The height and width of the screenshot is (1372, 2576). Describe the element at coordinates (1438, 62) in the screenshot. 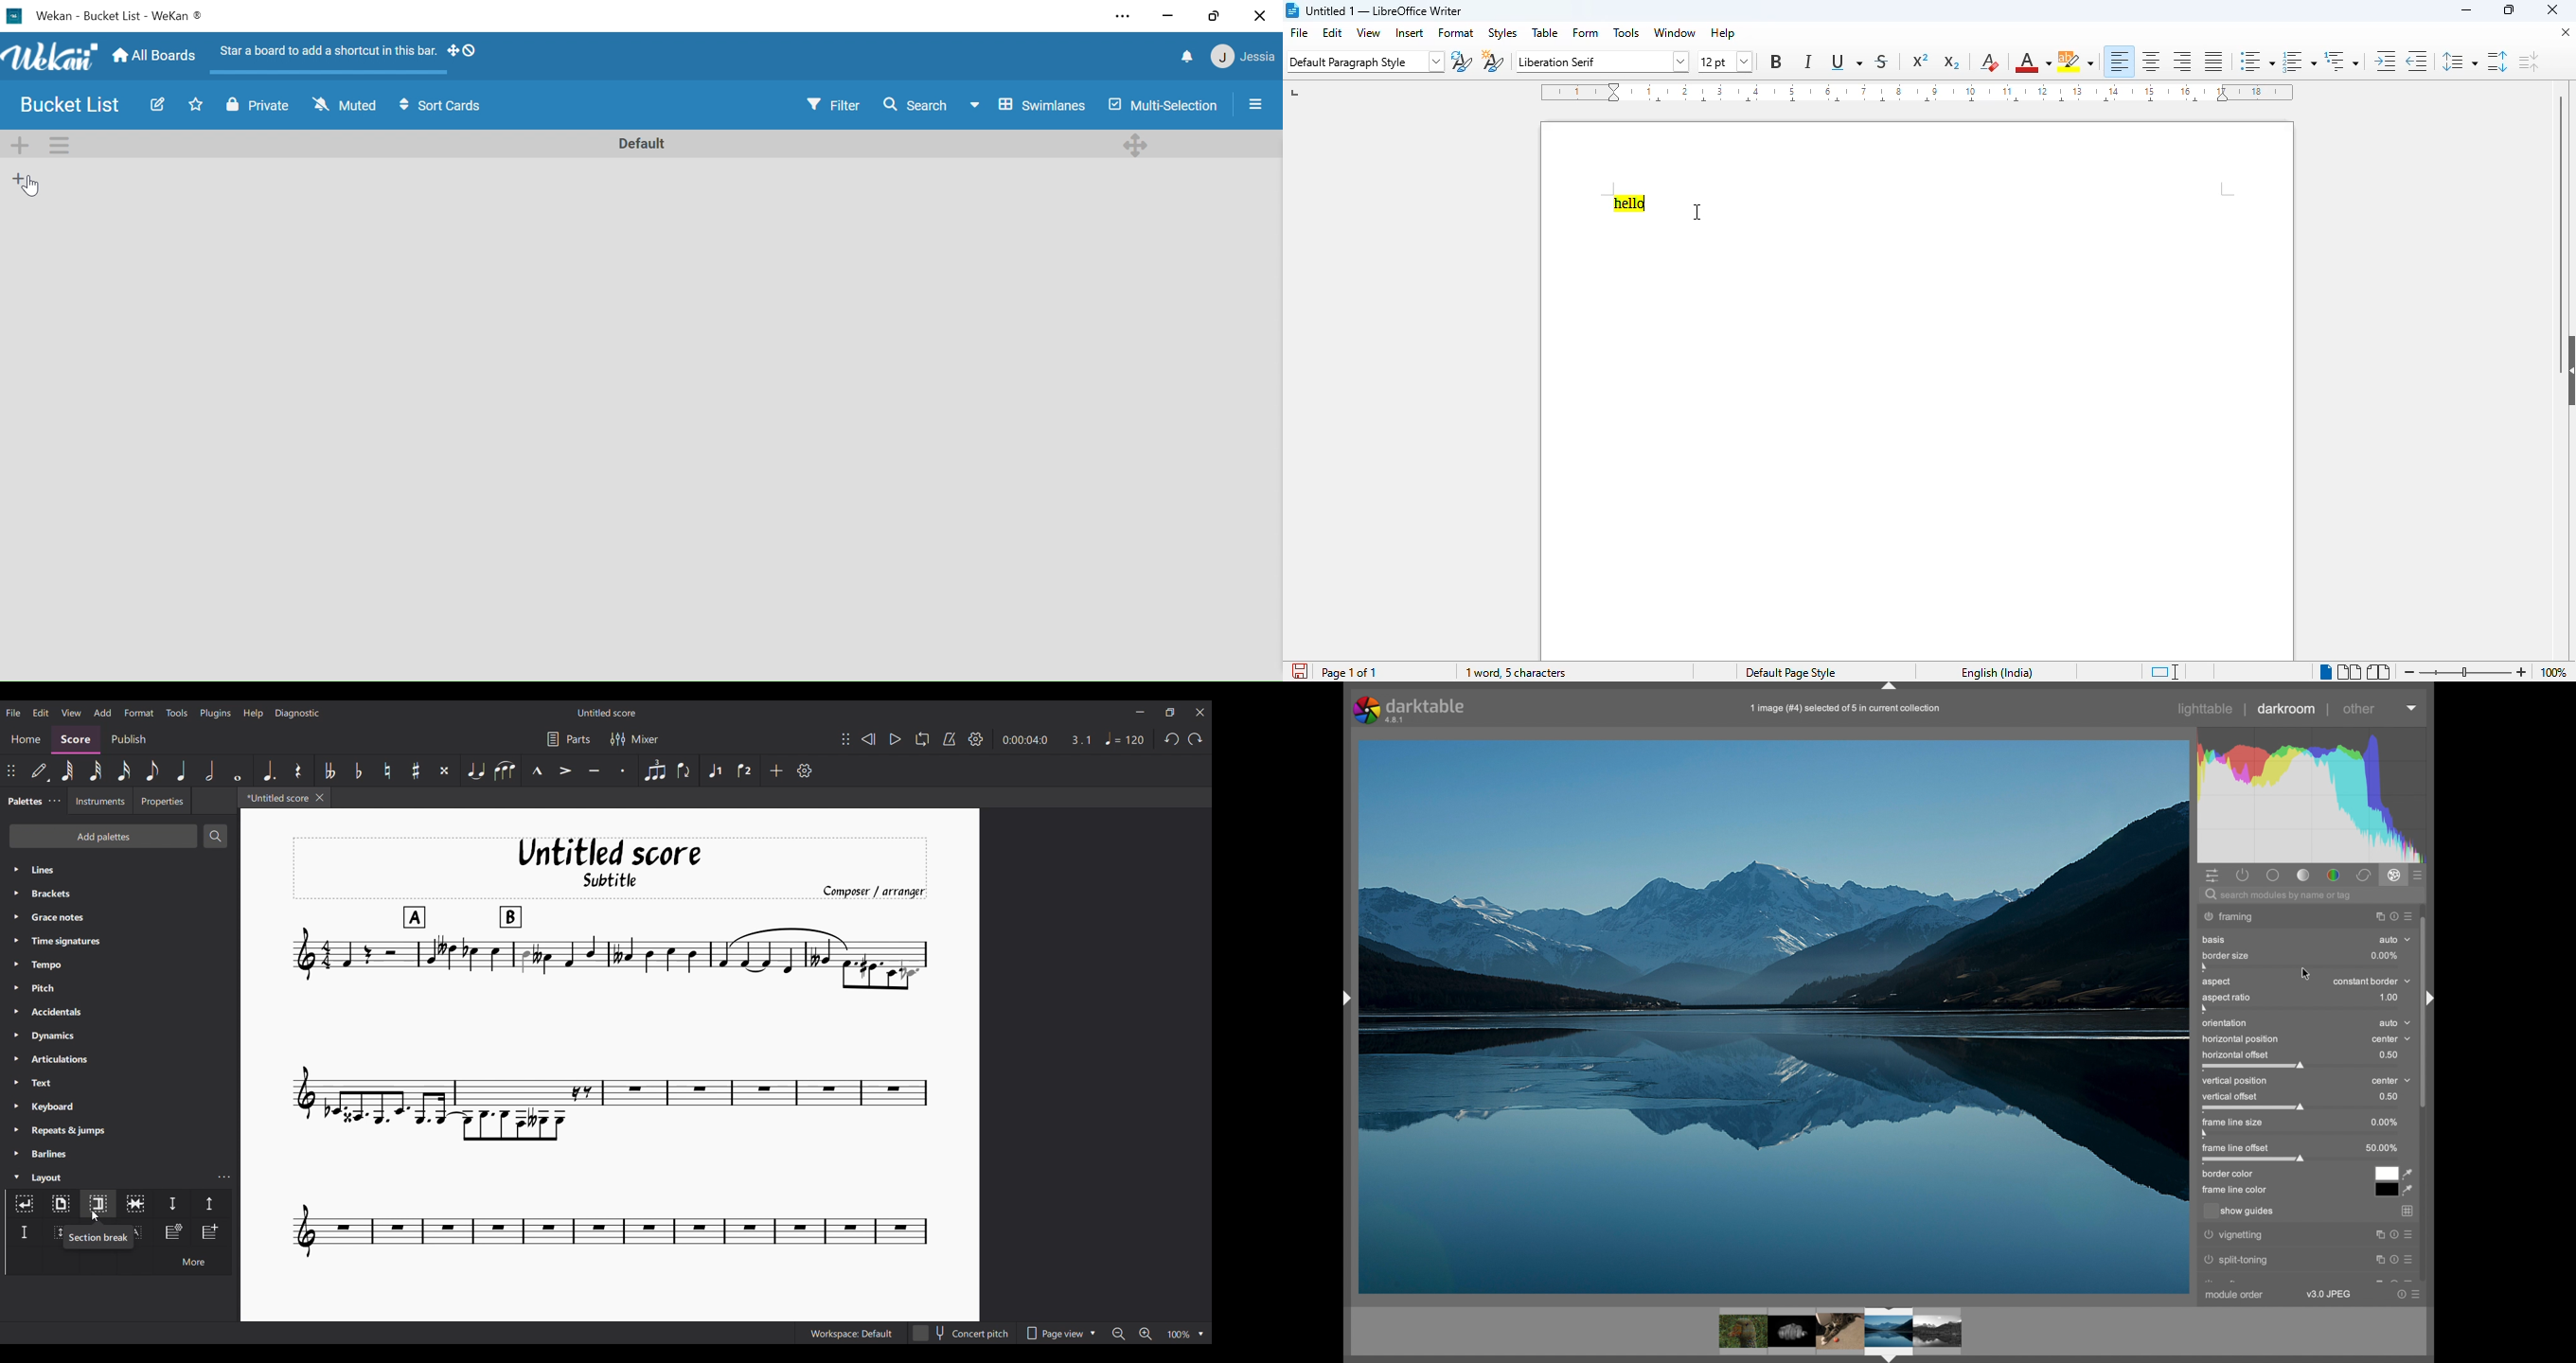

I see `dropdown` at that location.